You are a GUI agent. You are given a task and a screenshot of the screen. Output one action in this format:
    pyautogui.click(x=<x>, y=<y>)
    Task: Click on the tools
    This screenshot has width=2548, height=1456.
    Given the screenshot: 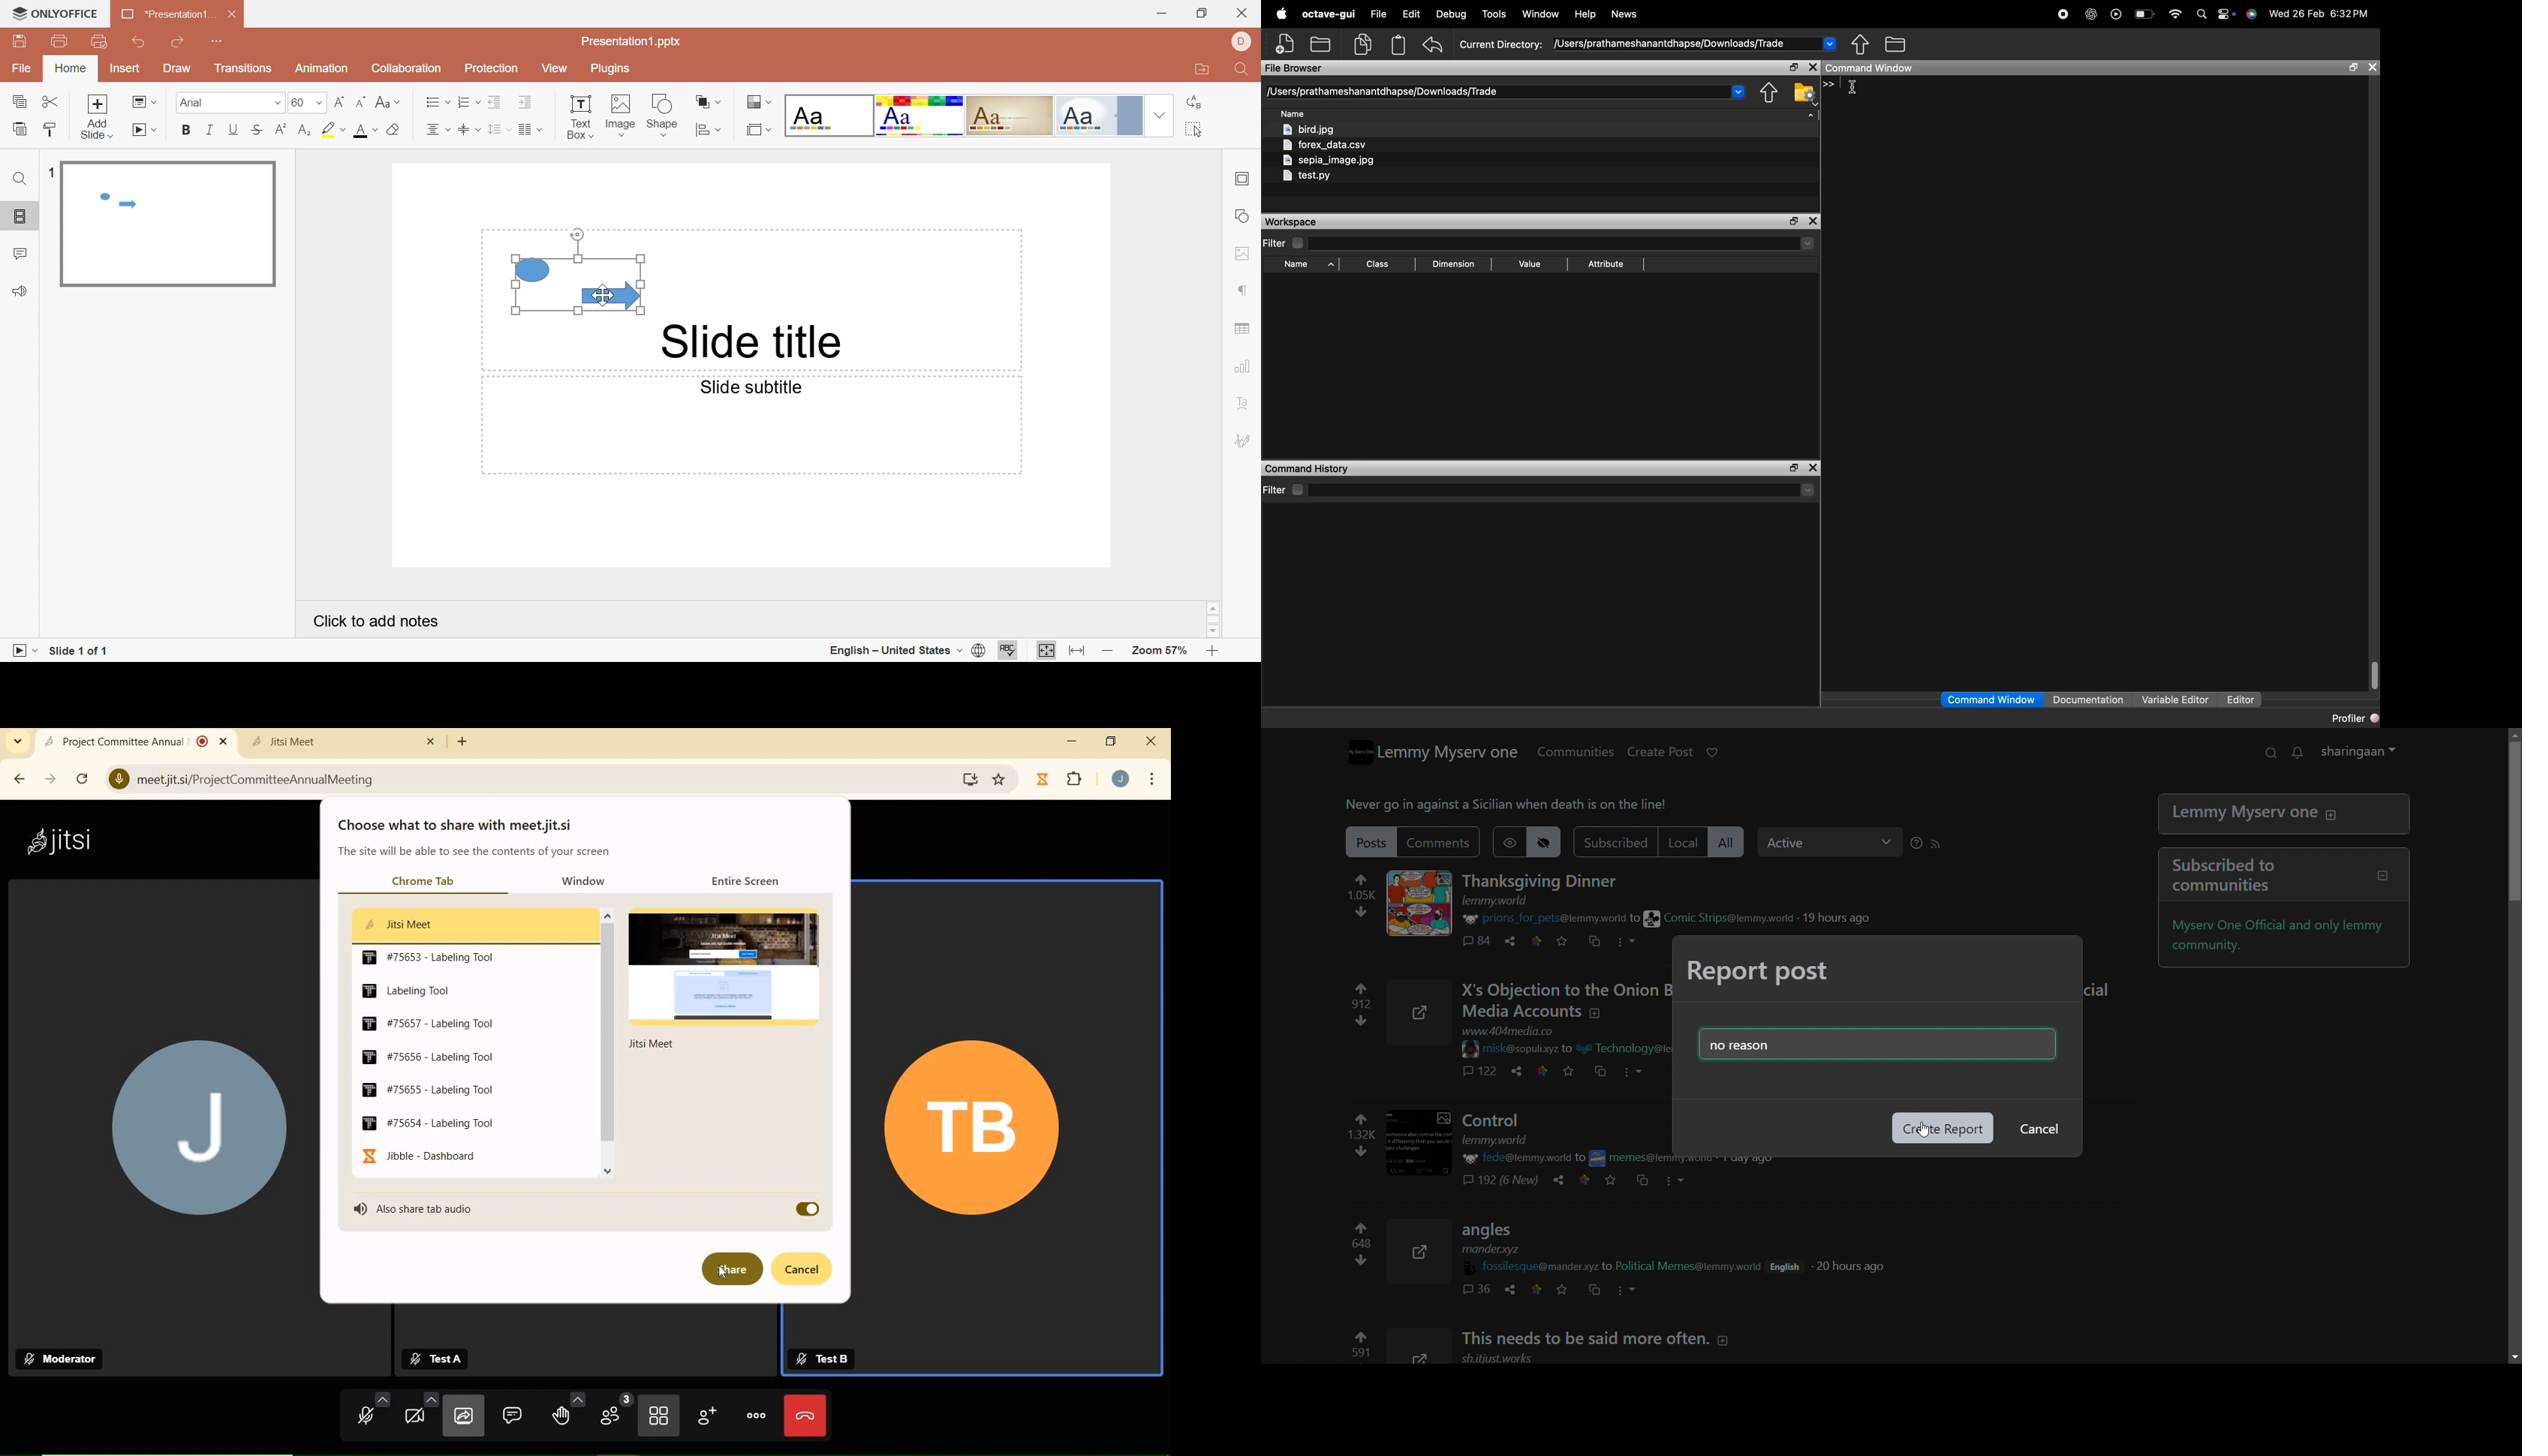 What is the action you would take?
    pyautogui.click(x=1495, y=16)
    